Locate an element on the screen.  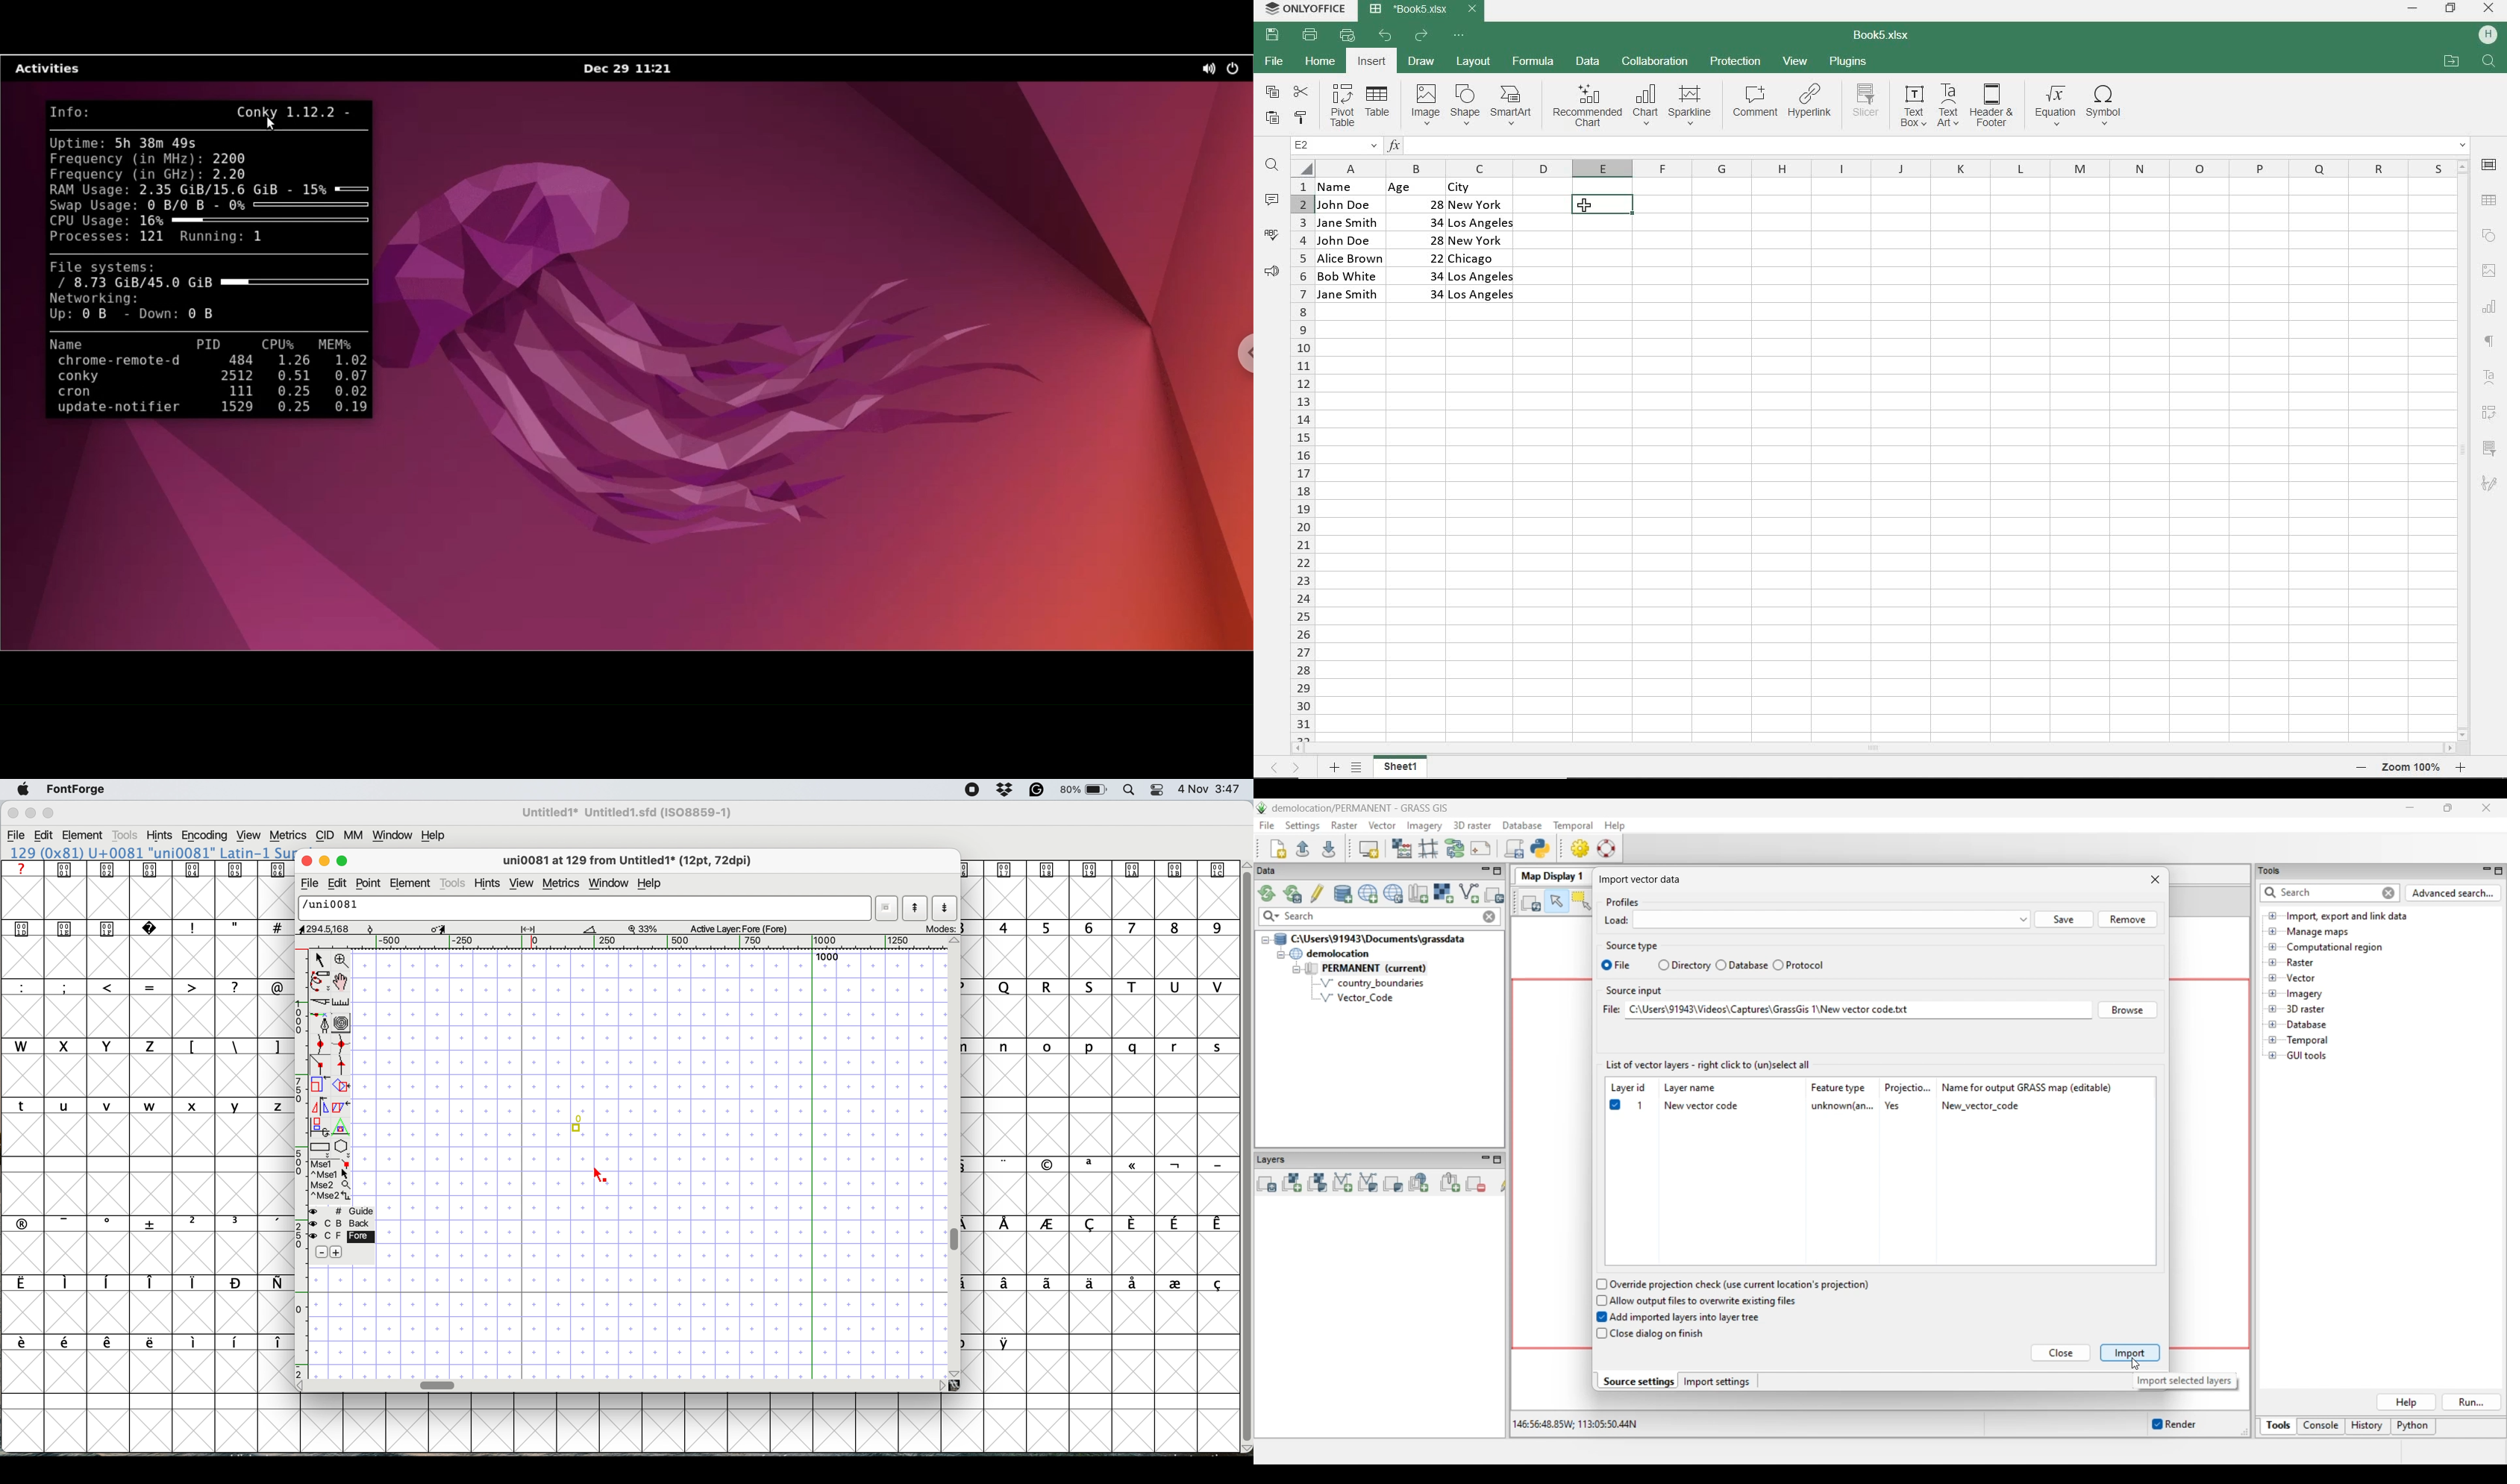
connector point is located at coordinates (321, 1066).